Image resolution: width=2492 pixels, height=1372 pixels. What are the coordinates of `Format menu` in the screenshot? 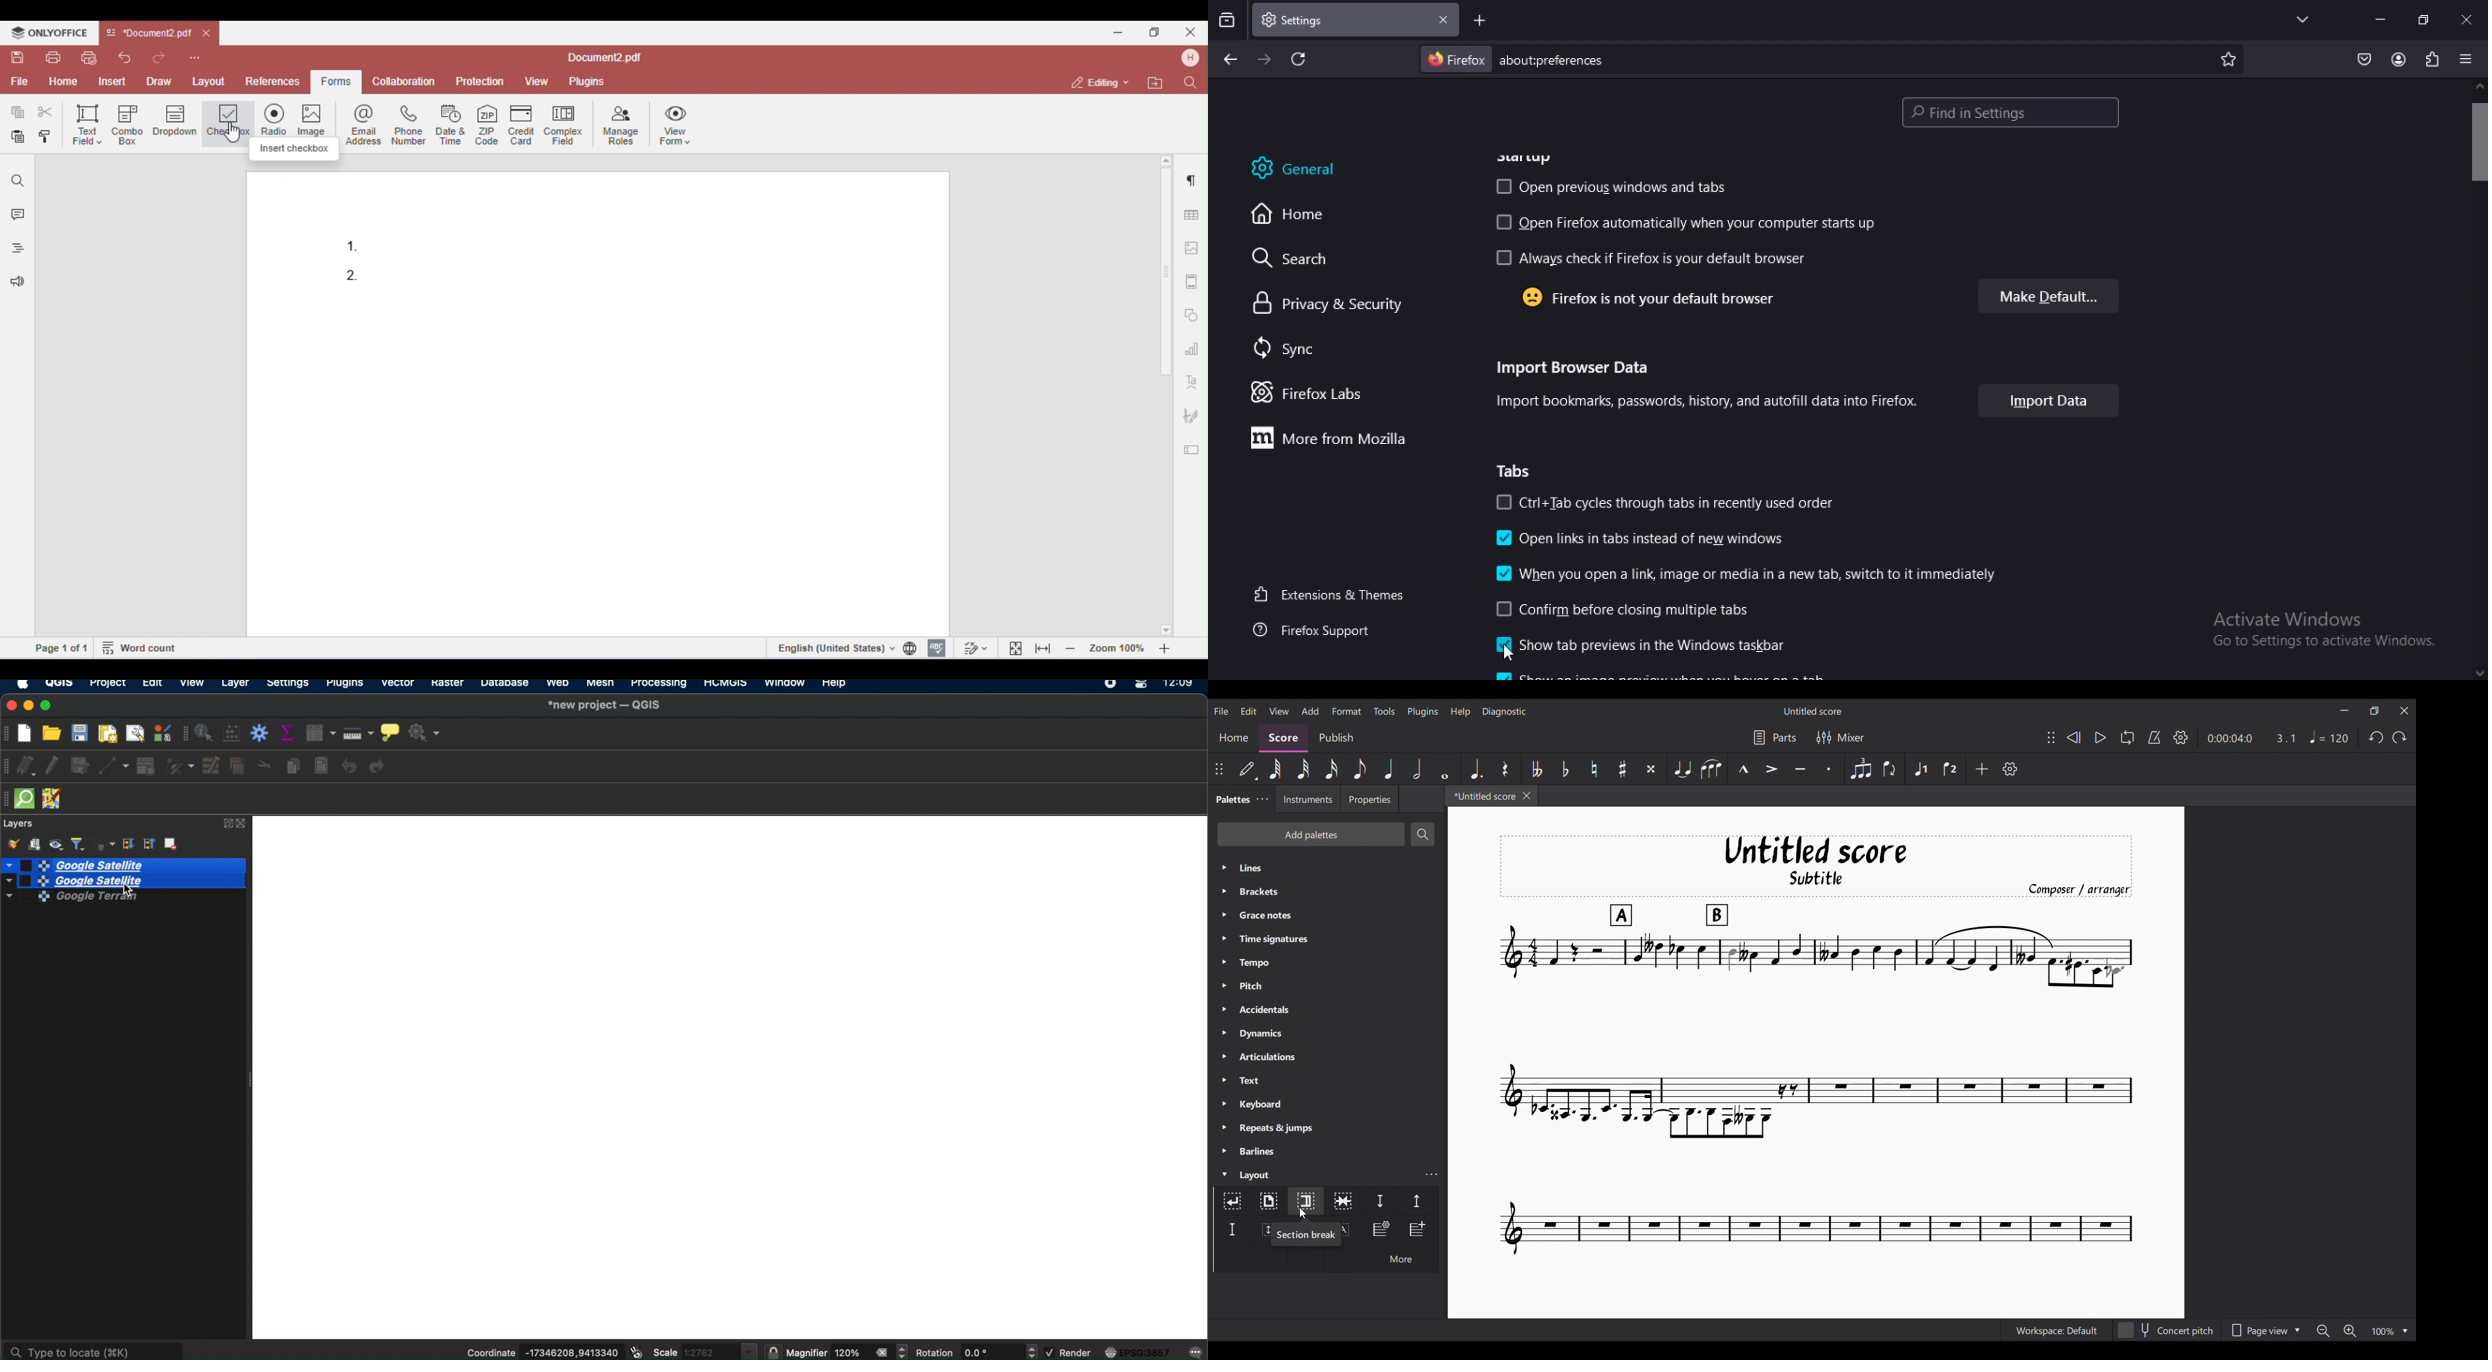 It's located at (1347, 711).